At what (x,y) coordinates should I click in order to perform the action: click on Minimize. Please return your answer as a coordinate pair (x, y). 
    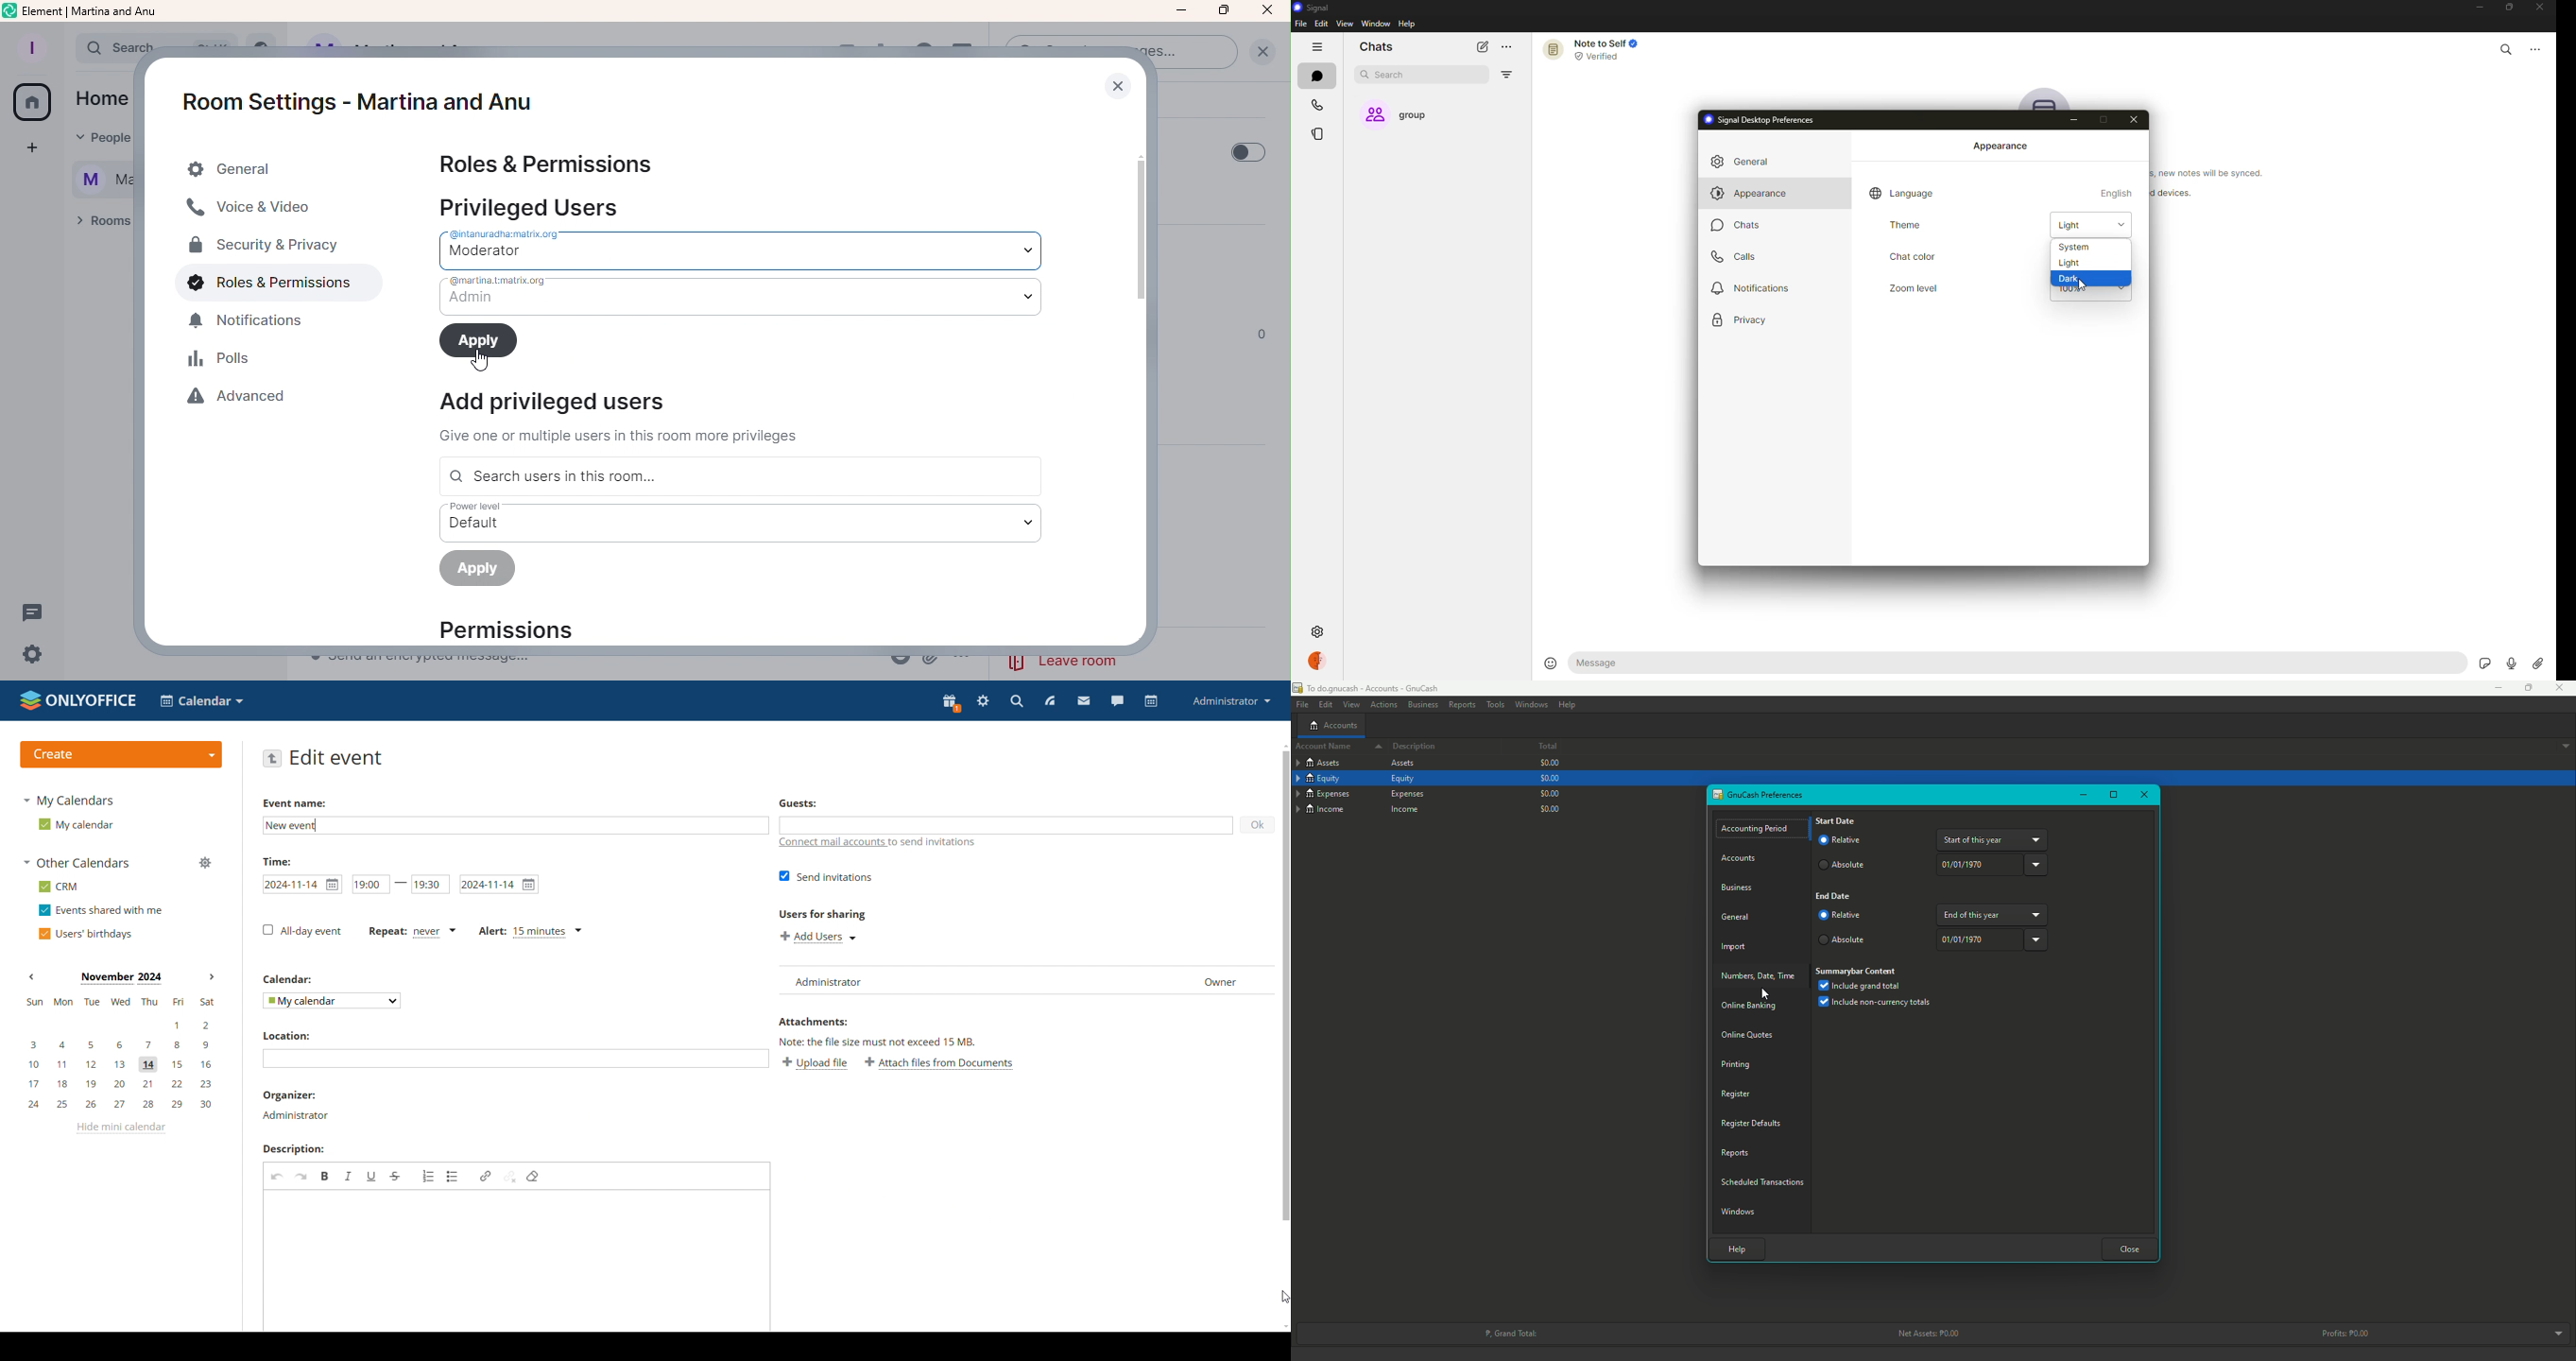
    Looking at the image, I should click on (2494, 688).